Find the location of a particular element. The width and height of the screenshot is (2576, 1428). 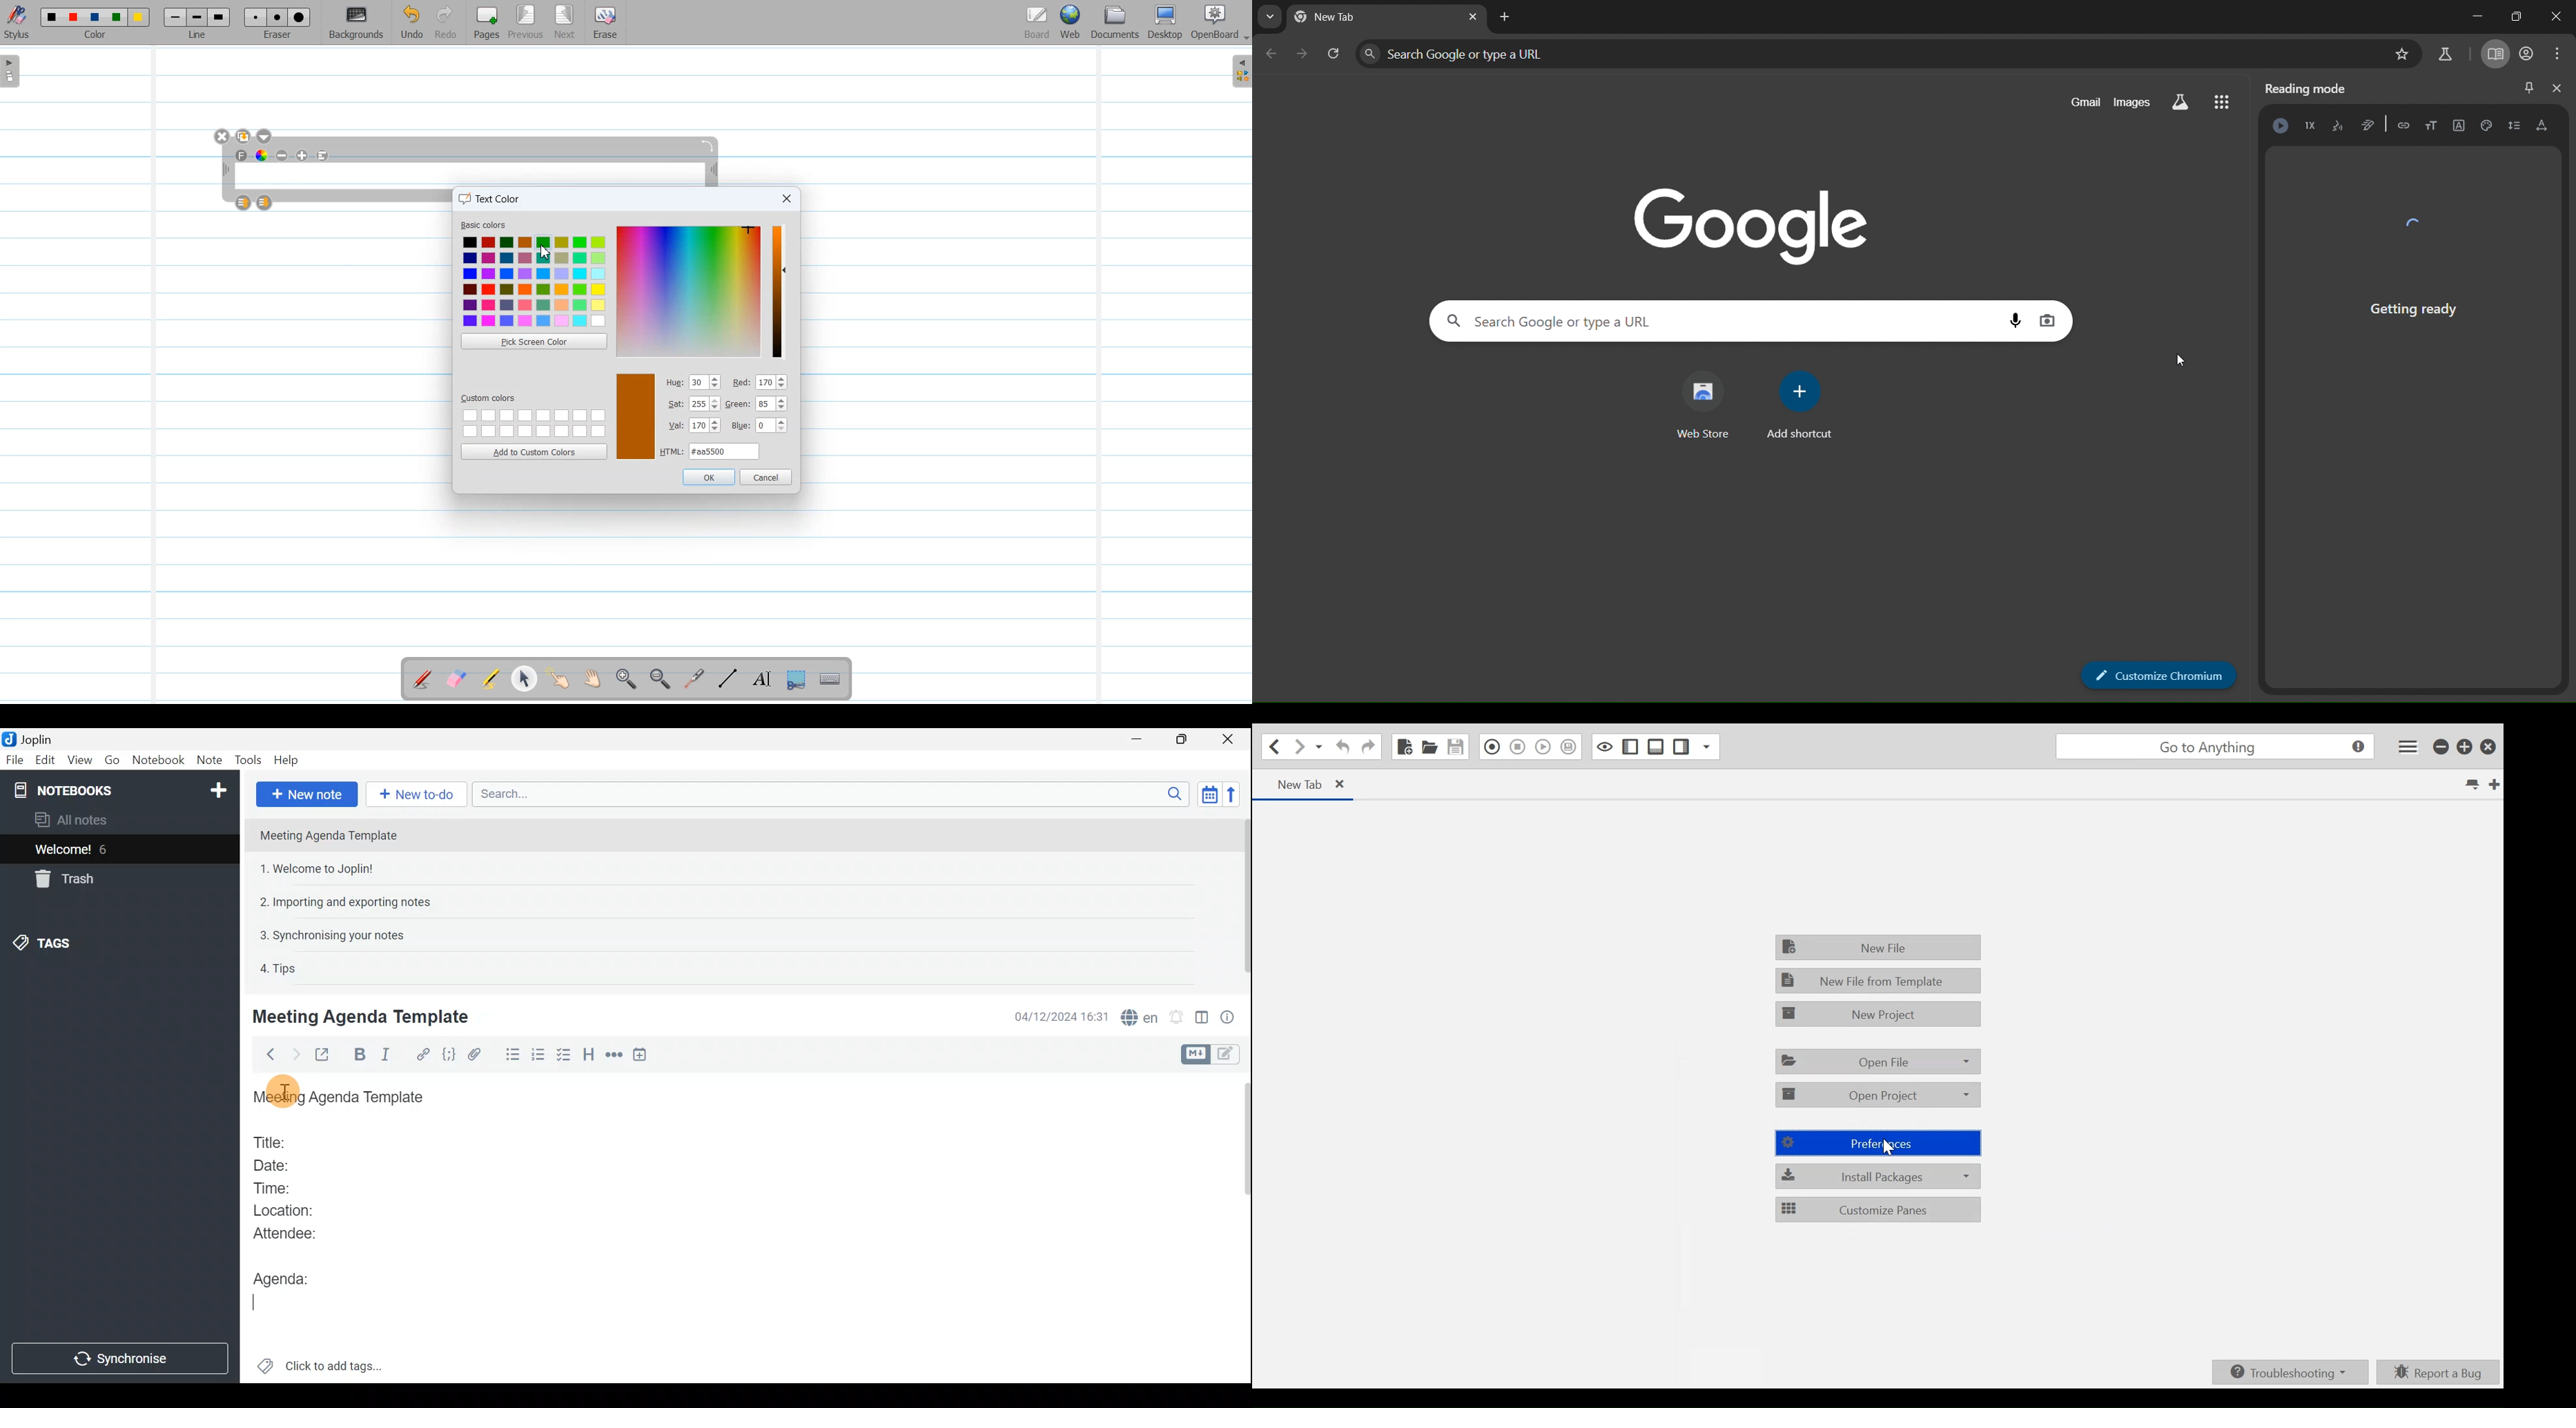

Maximize Text is located at coordinates (303, 155).